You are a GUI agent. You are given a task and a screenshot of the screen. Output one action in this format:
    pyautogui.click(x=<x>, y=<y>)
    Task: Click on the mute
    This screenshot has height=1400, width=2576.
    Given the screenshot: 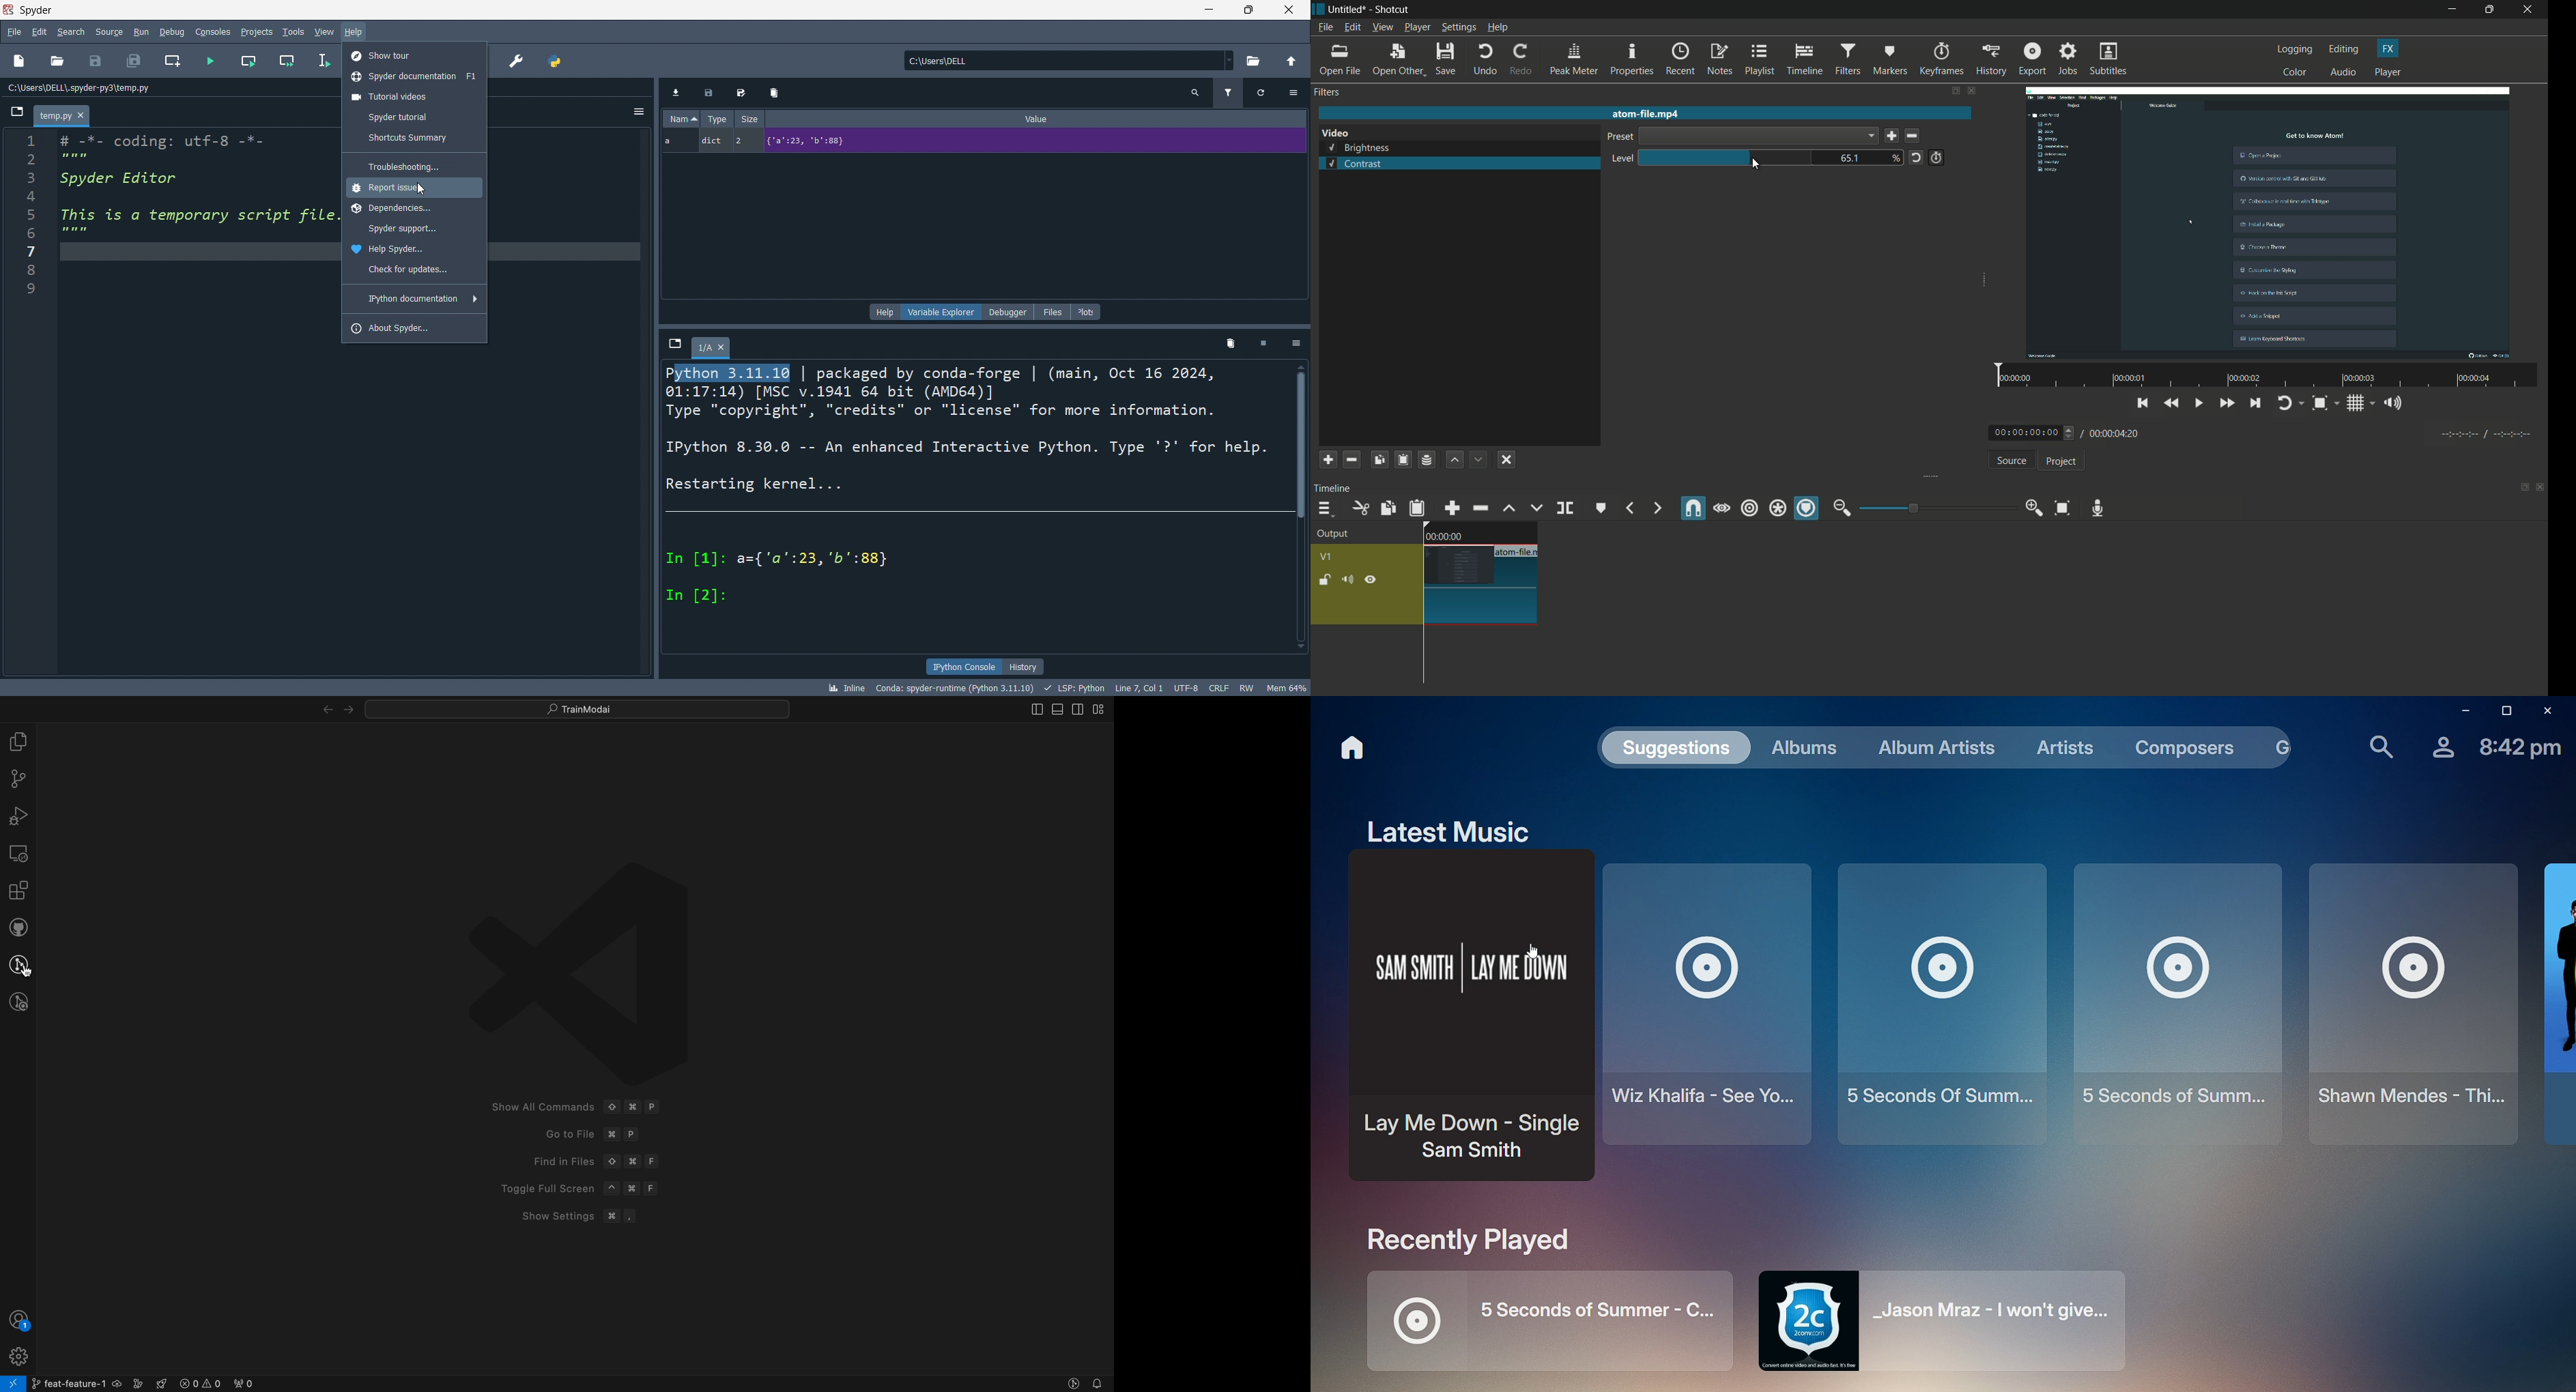 What is the action you would take?
    pyautogui.click(x=1350, y=580)
    